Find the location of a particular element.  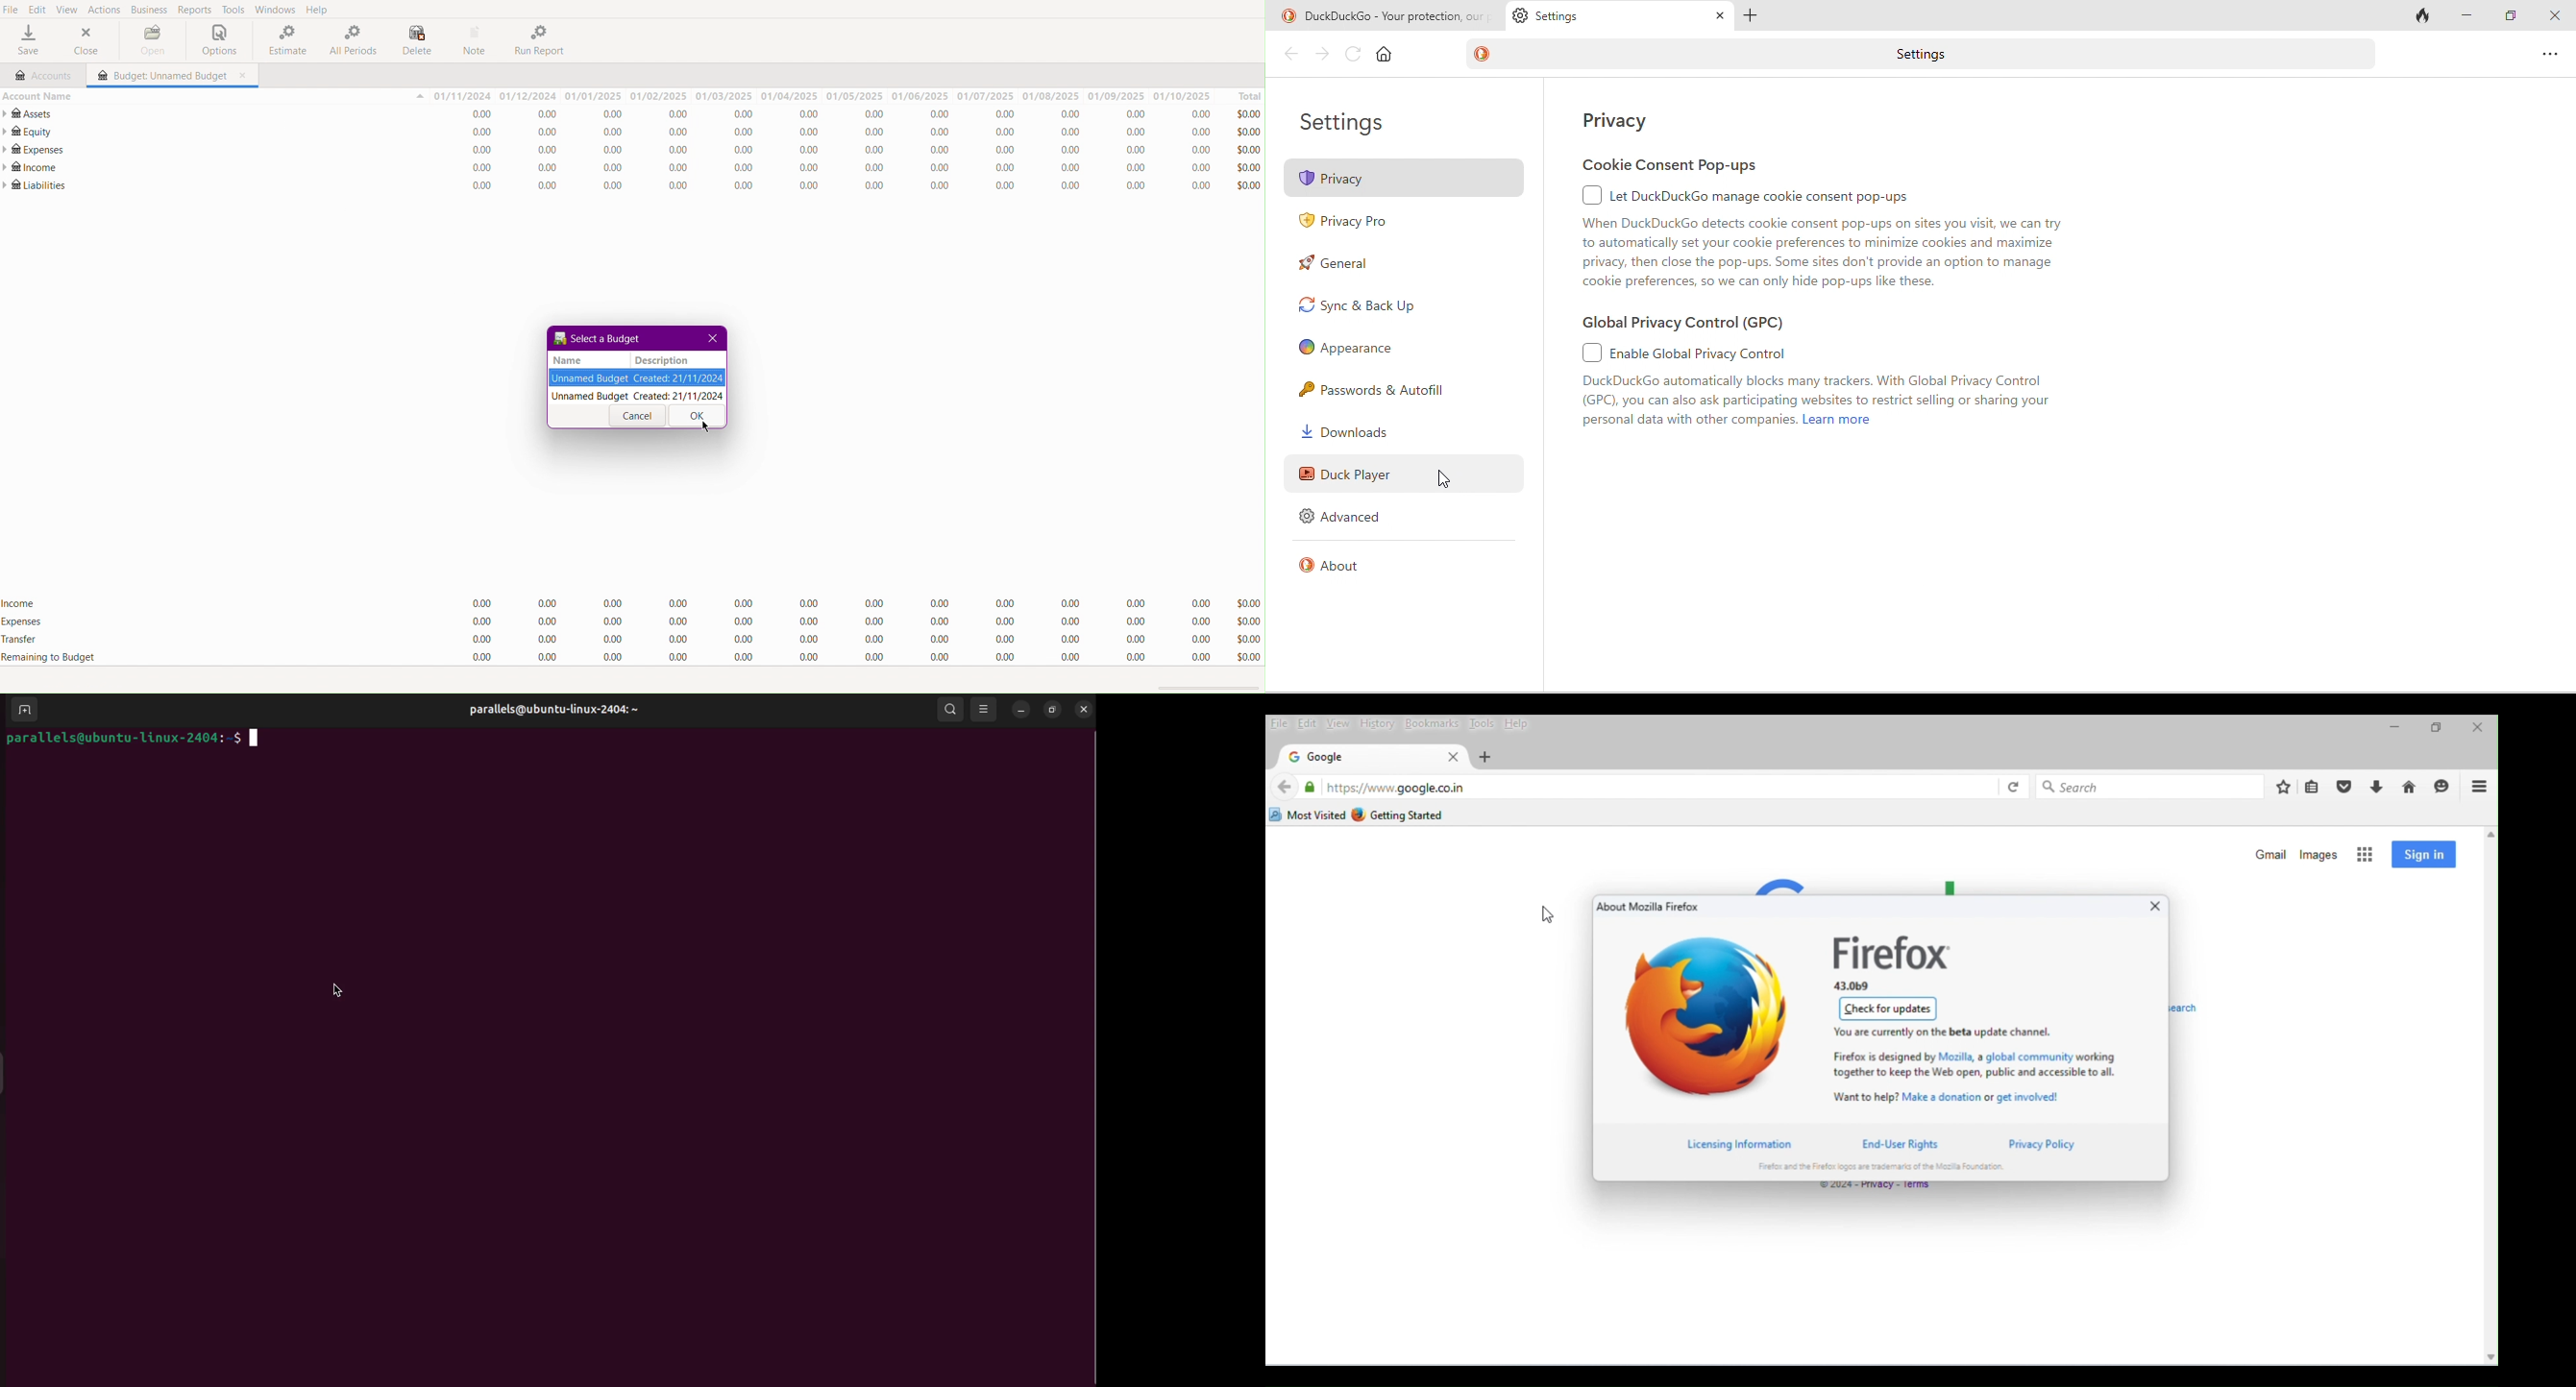

Transfer is located at coordinates (27, 641).